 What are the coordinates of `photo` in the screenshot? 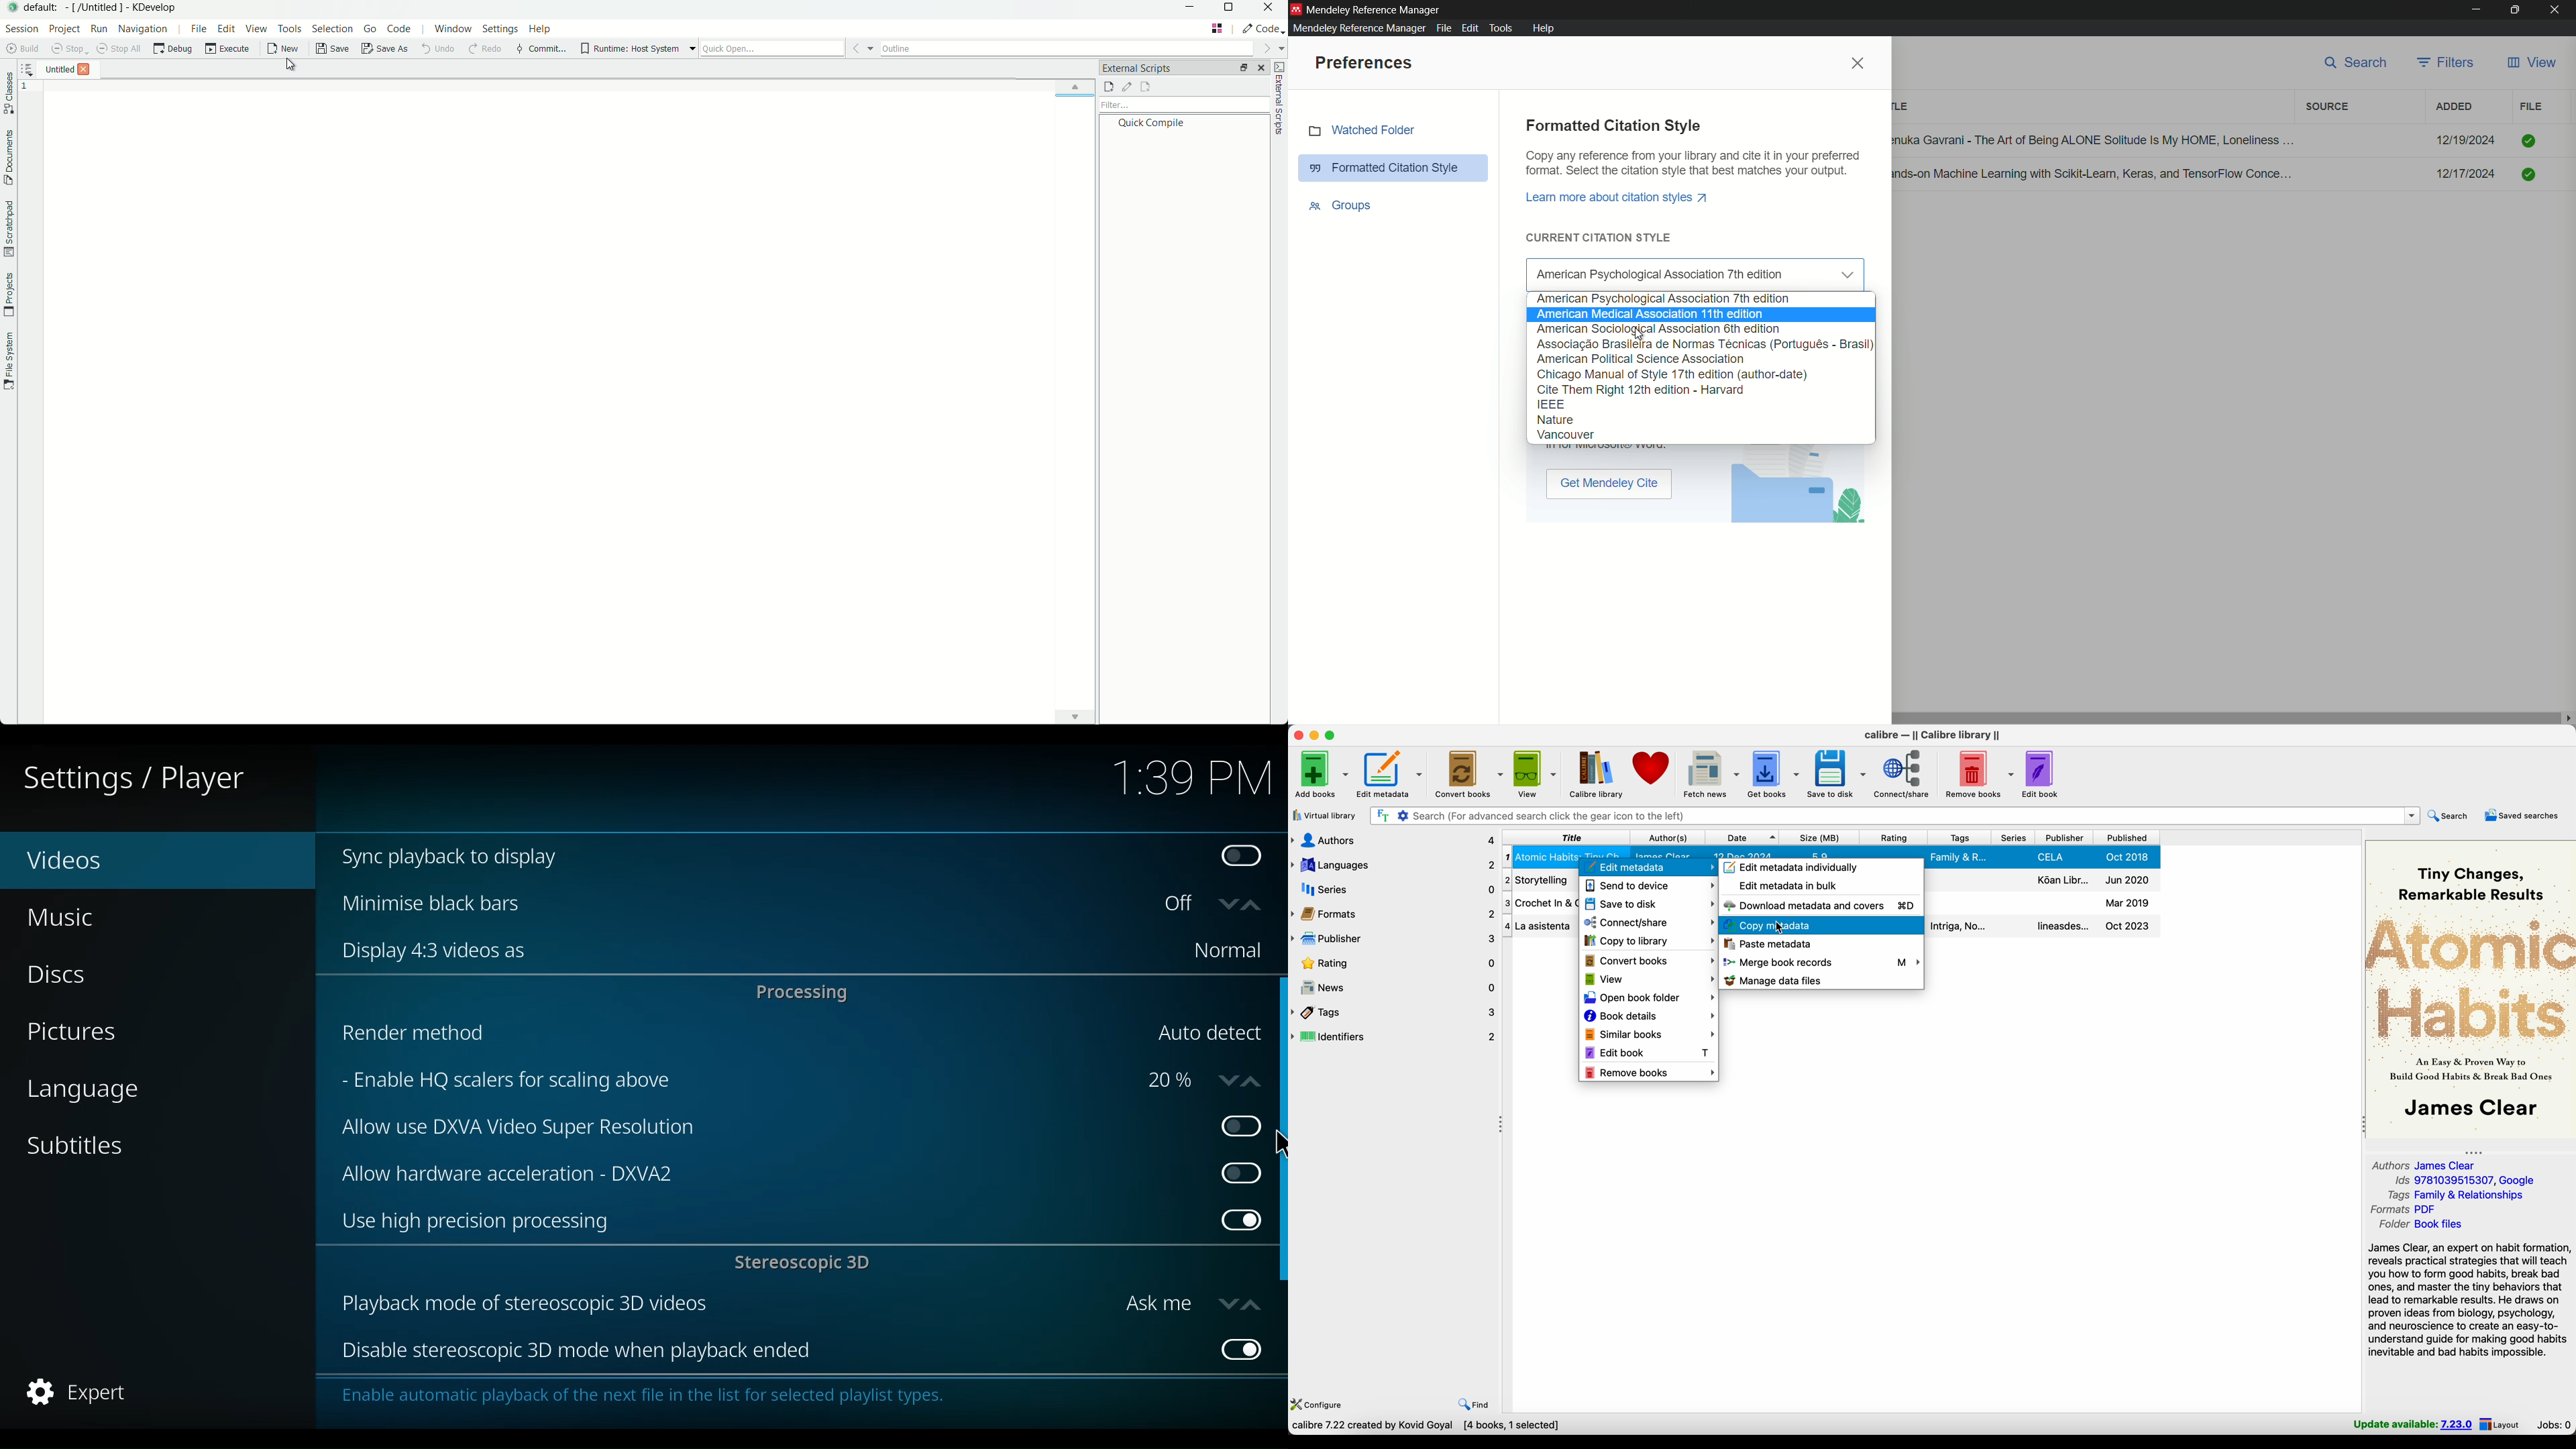 It's located at (1798, 489).